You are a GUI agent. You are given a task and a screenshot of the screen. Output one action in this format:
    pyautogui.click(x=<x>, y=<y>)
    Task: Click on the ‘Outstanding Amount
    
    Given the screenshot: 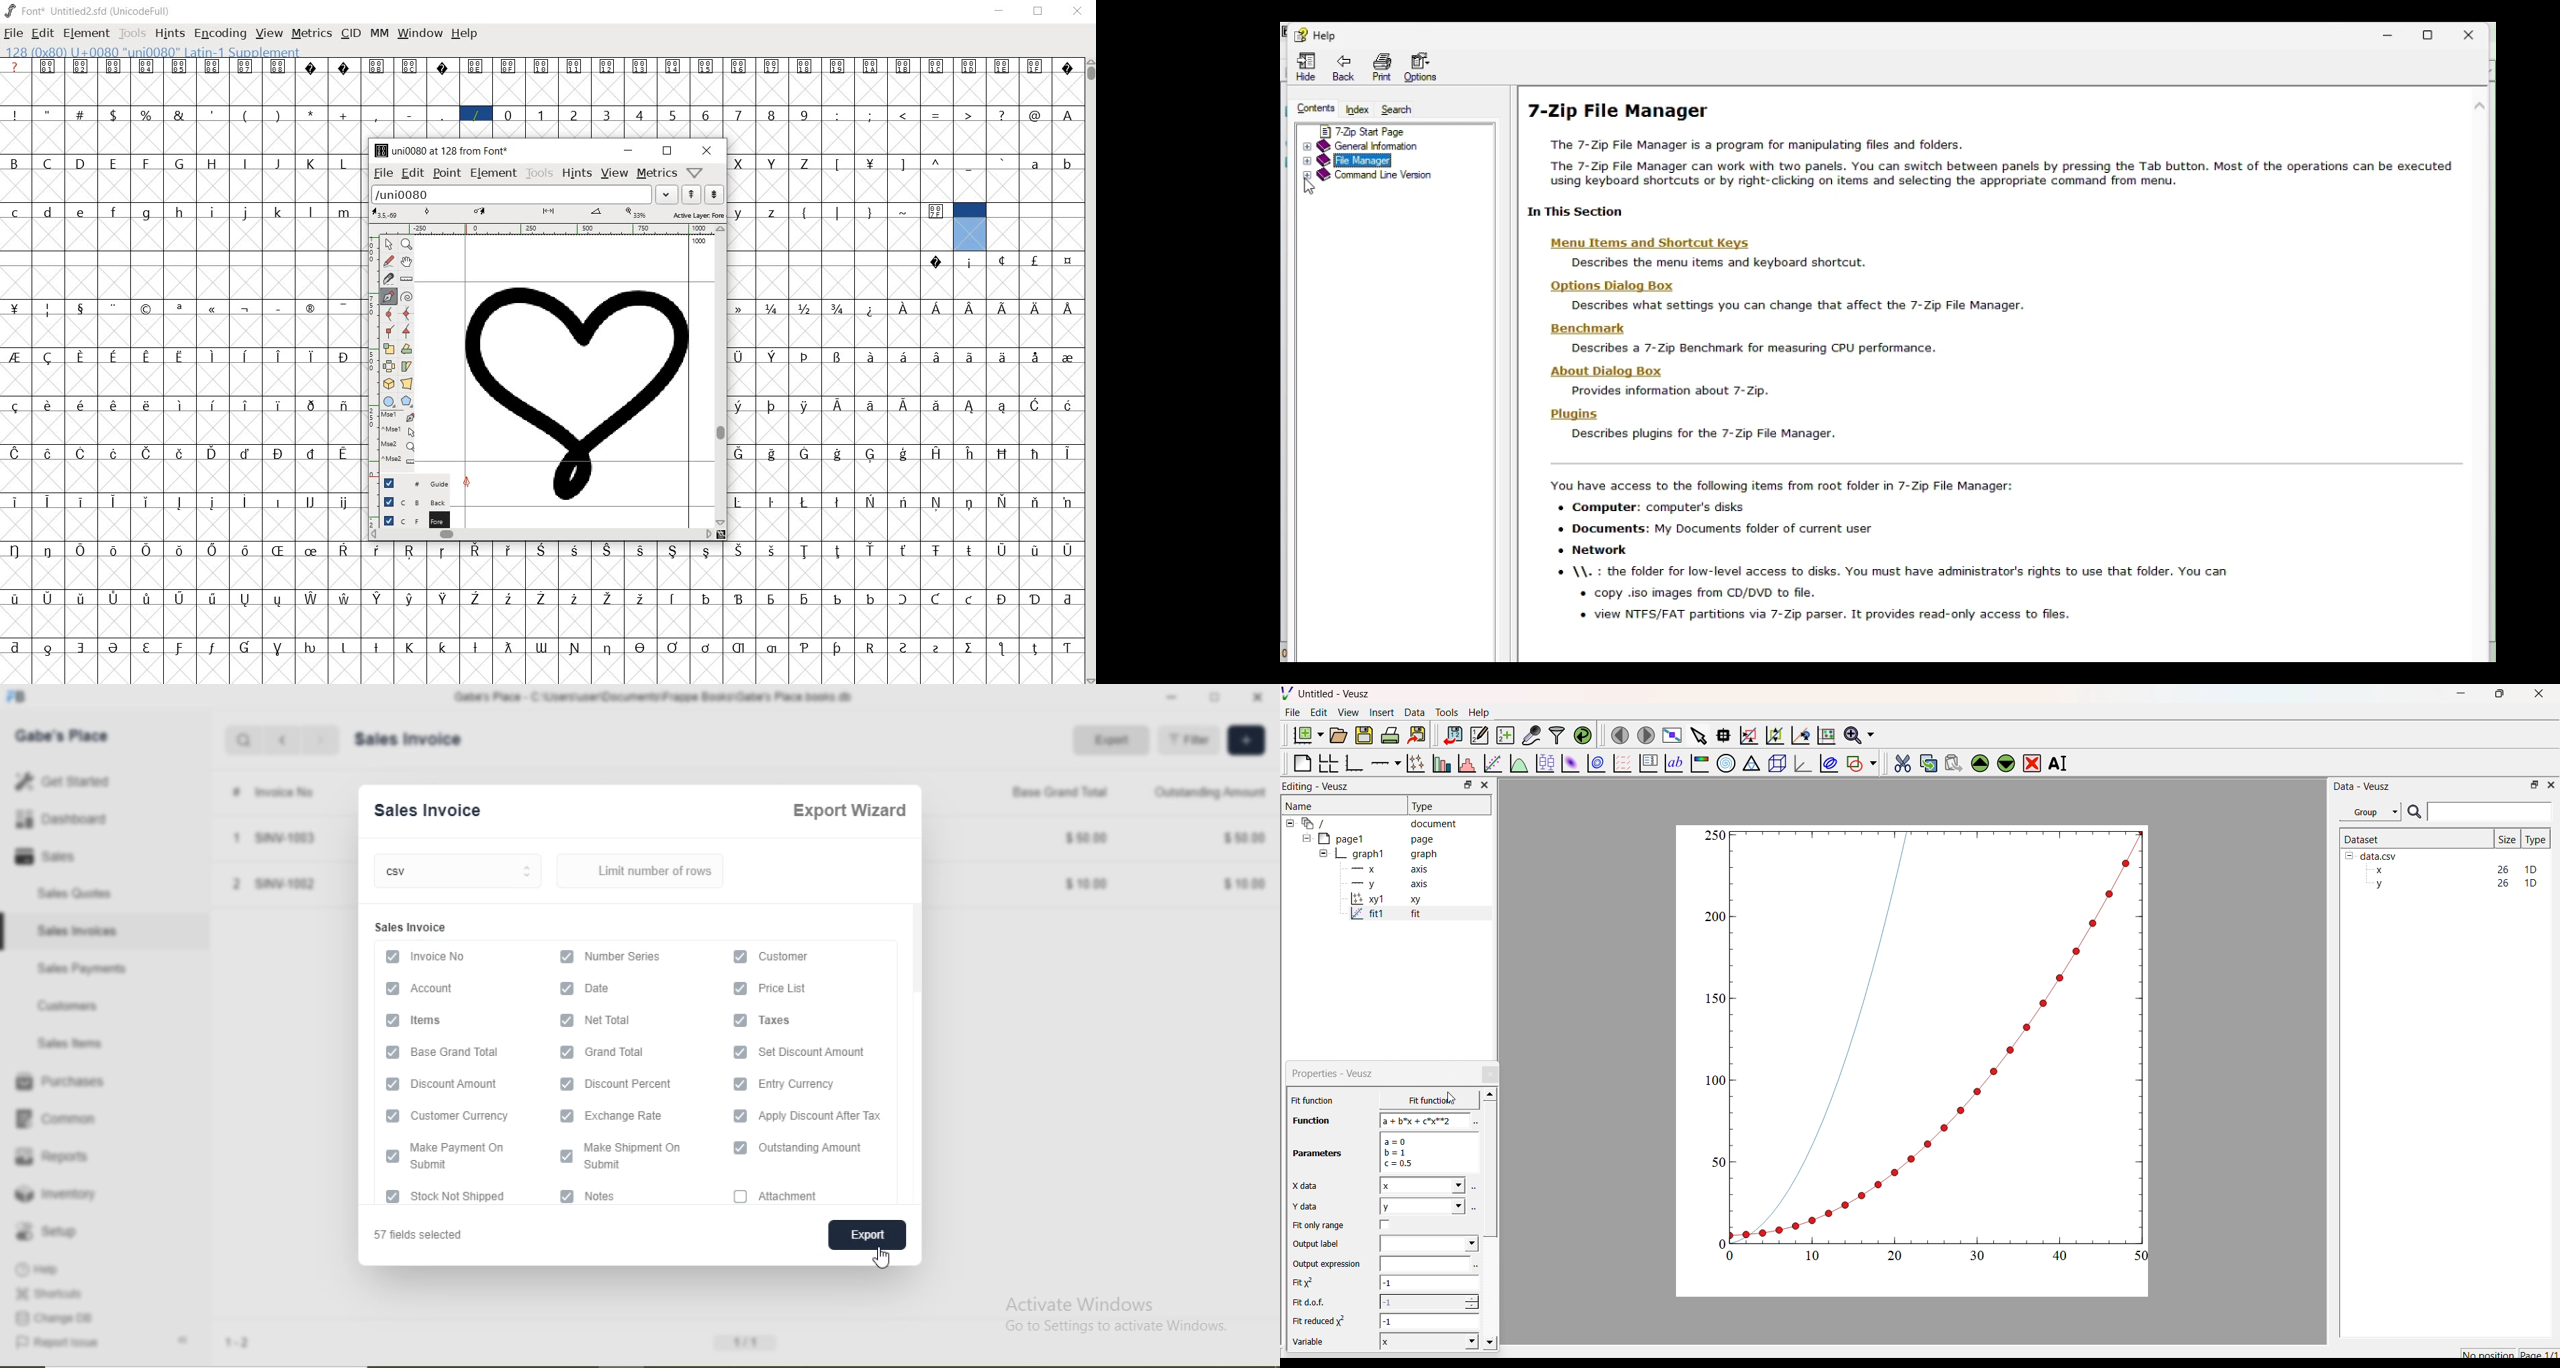 What is the action you would take?
    pyautogui.click(x=1212, y=791)
    